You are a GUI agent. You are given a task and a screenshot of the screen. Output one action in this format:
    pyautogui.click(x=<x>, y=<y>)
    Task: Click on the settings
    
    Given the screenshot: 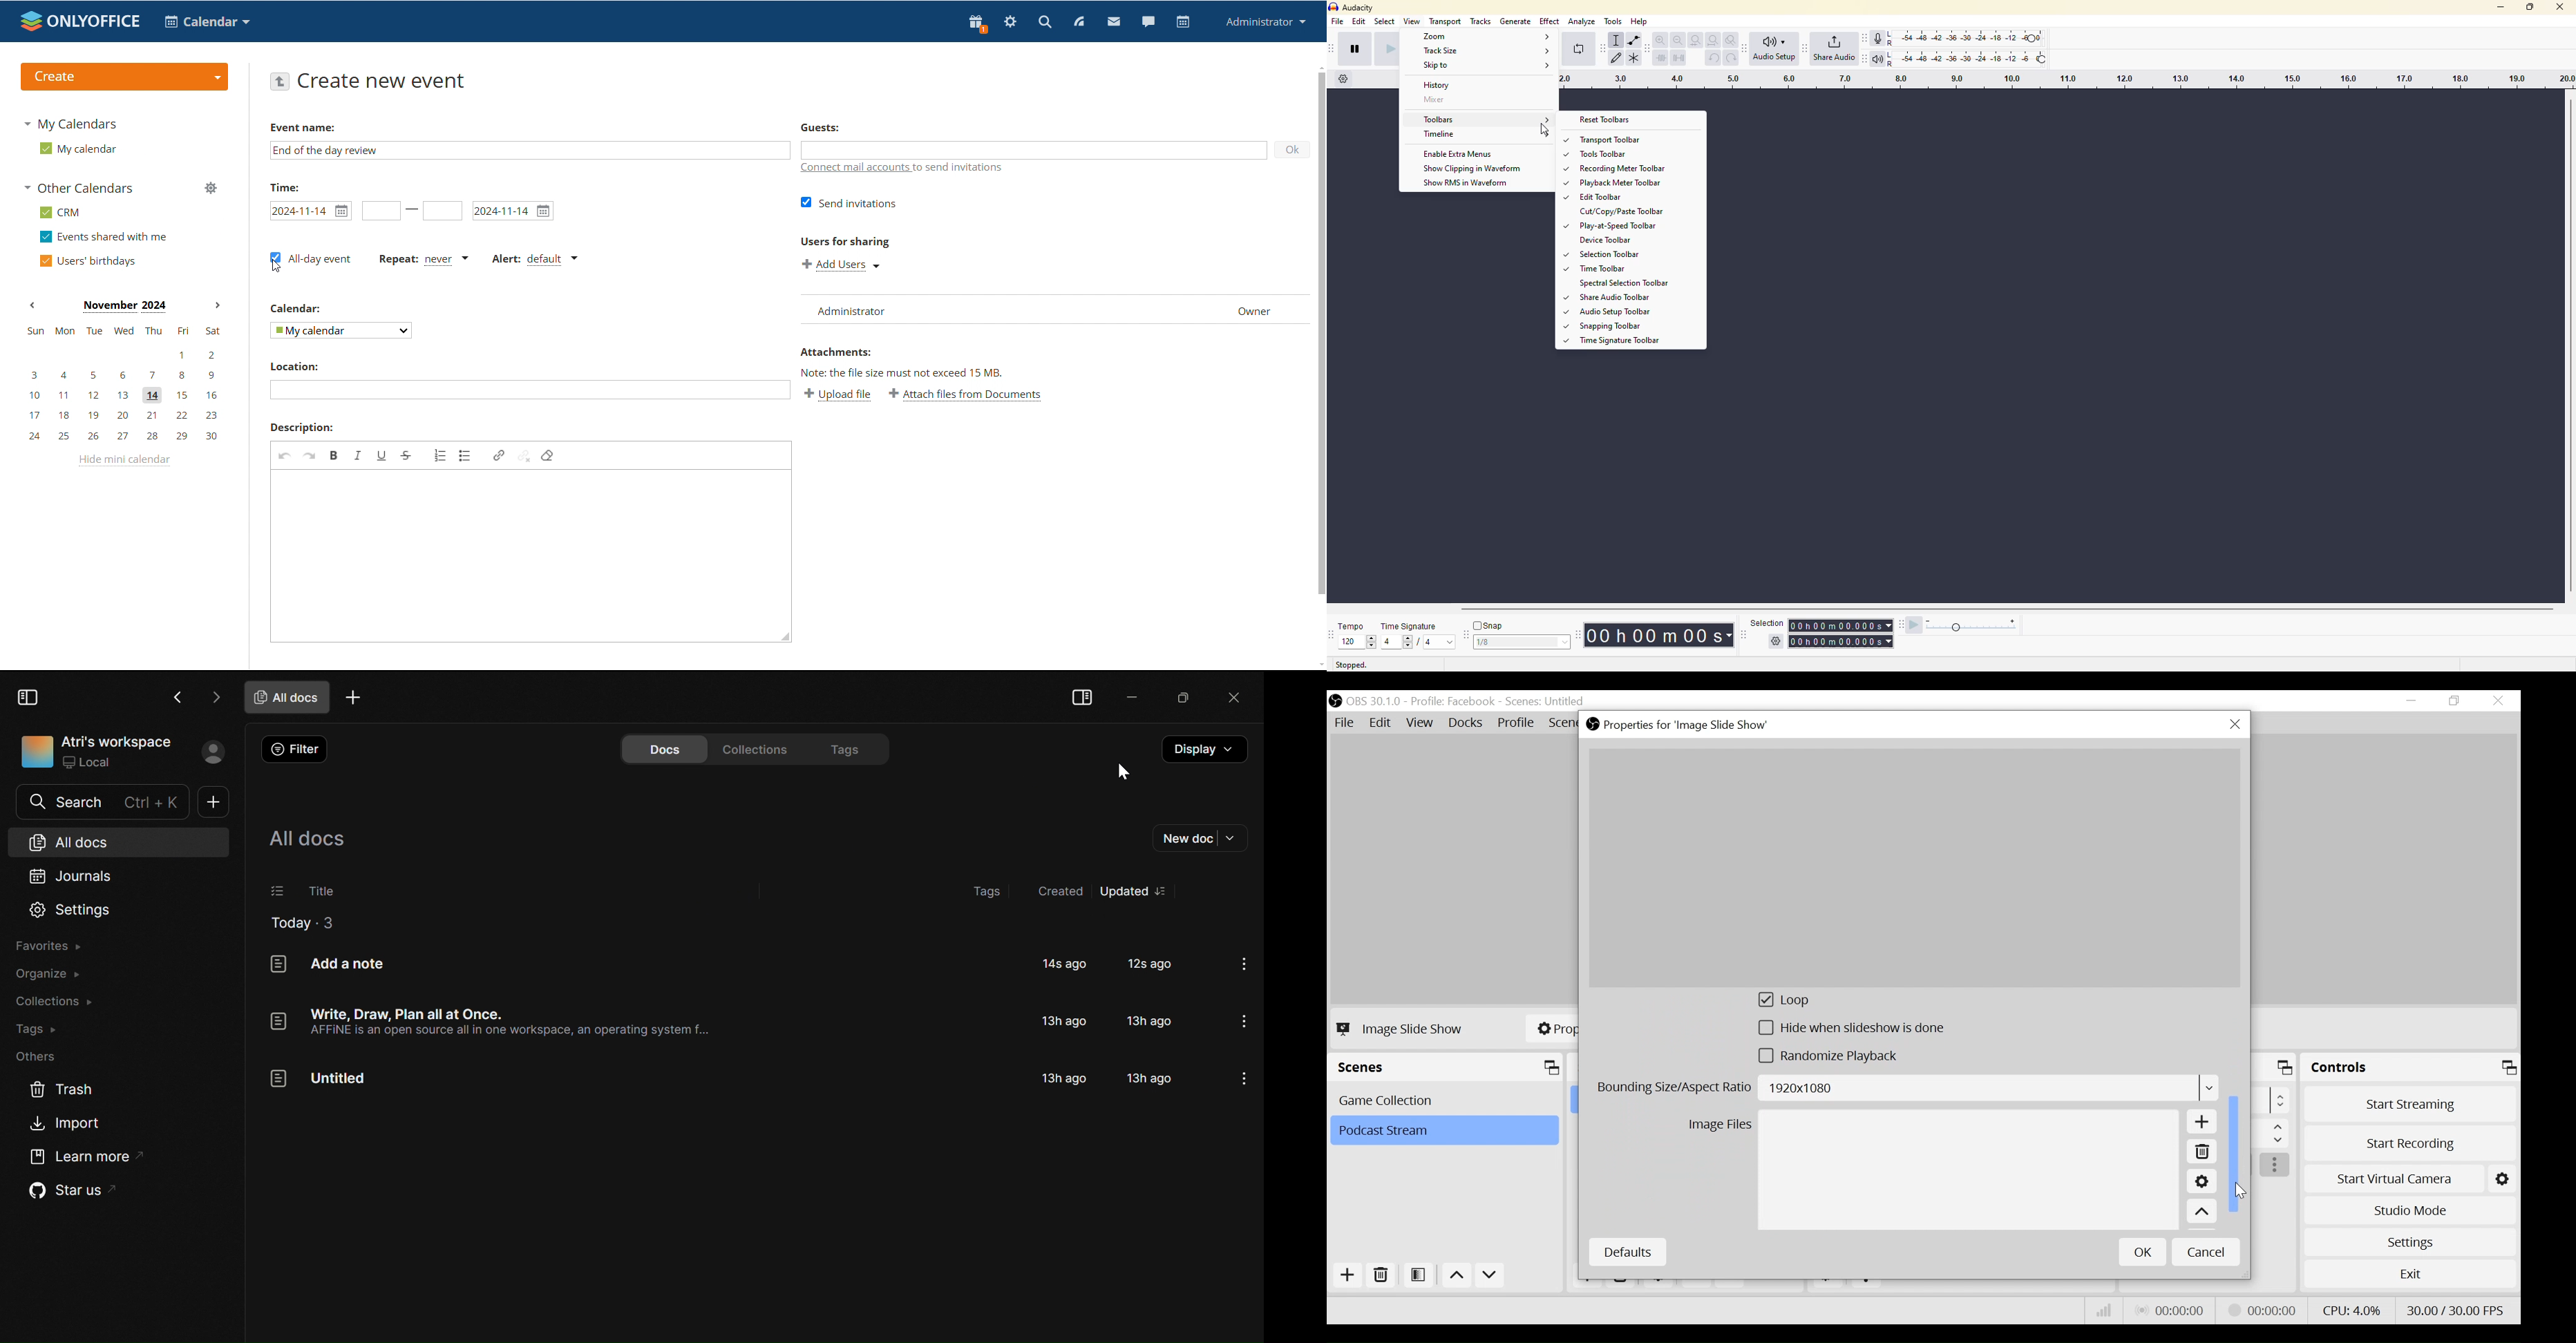 What is the action you would take?
    pyautogui.click(x=1010, y=23)
    